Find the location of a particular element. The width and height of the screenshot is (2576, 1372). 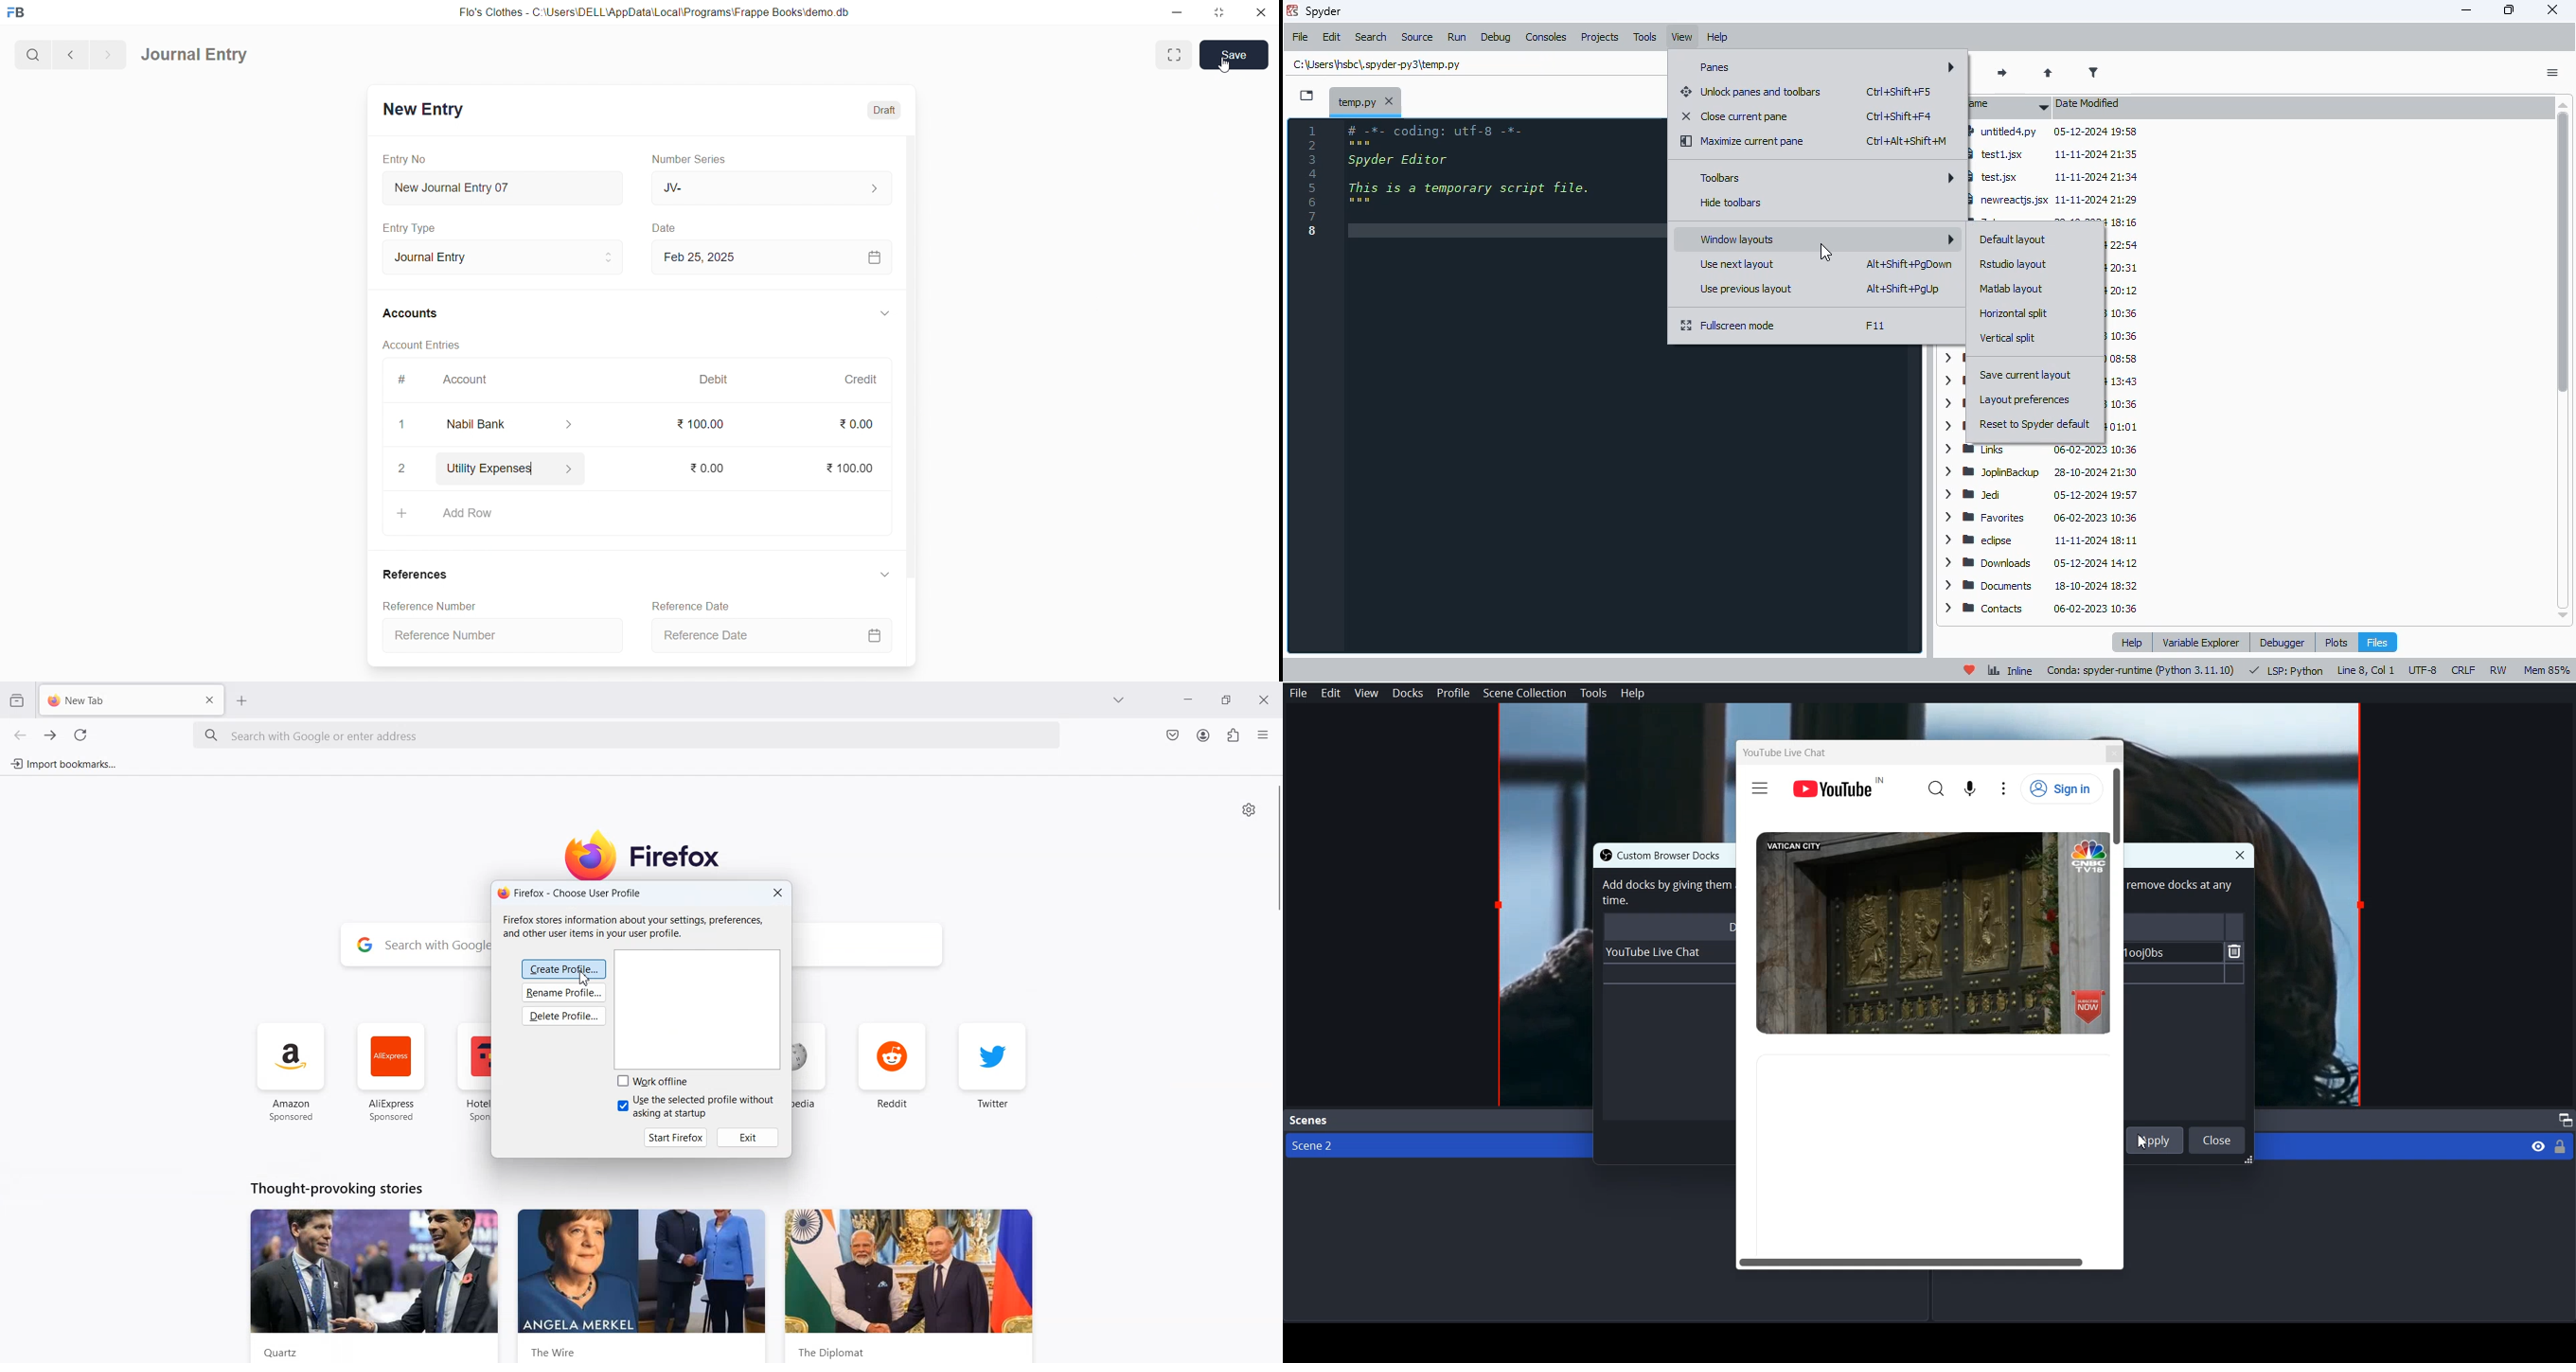

New Entry is located at coordinates (422, 109).